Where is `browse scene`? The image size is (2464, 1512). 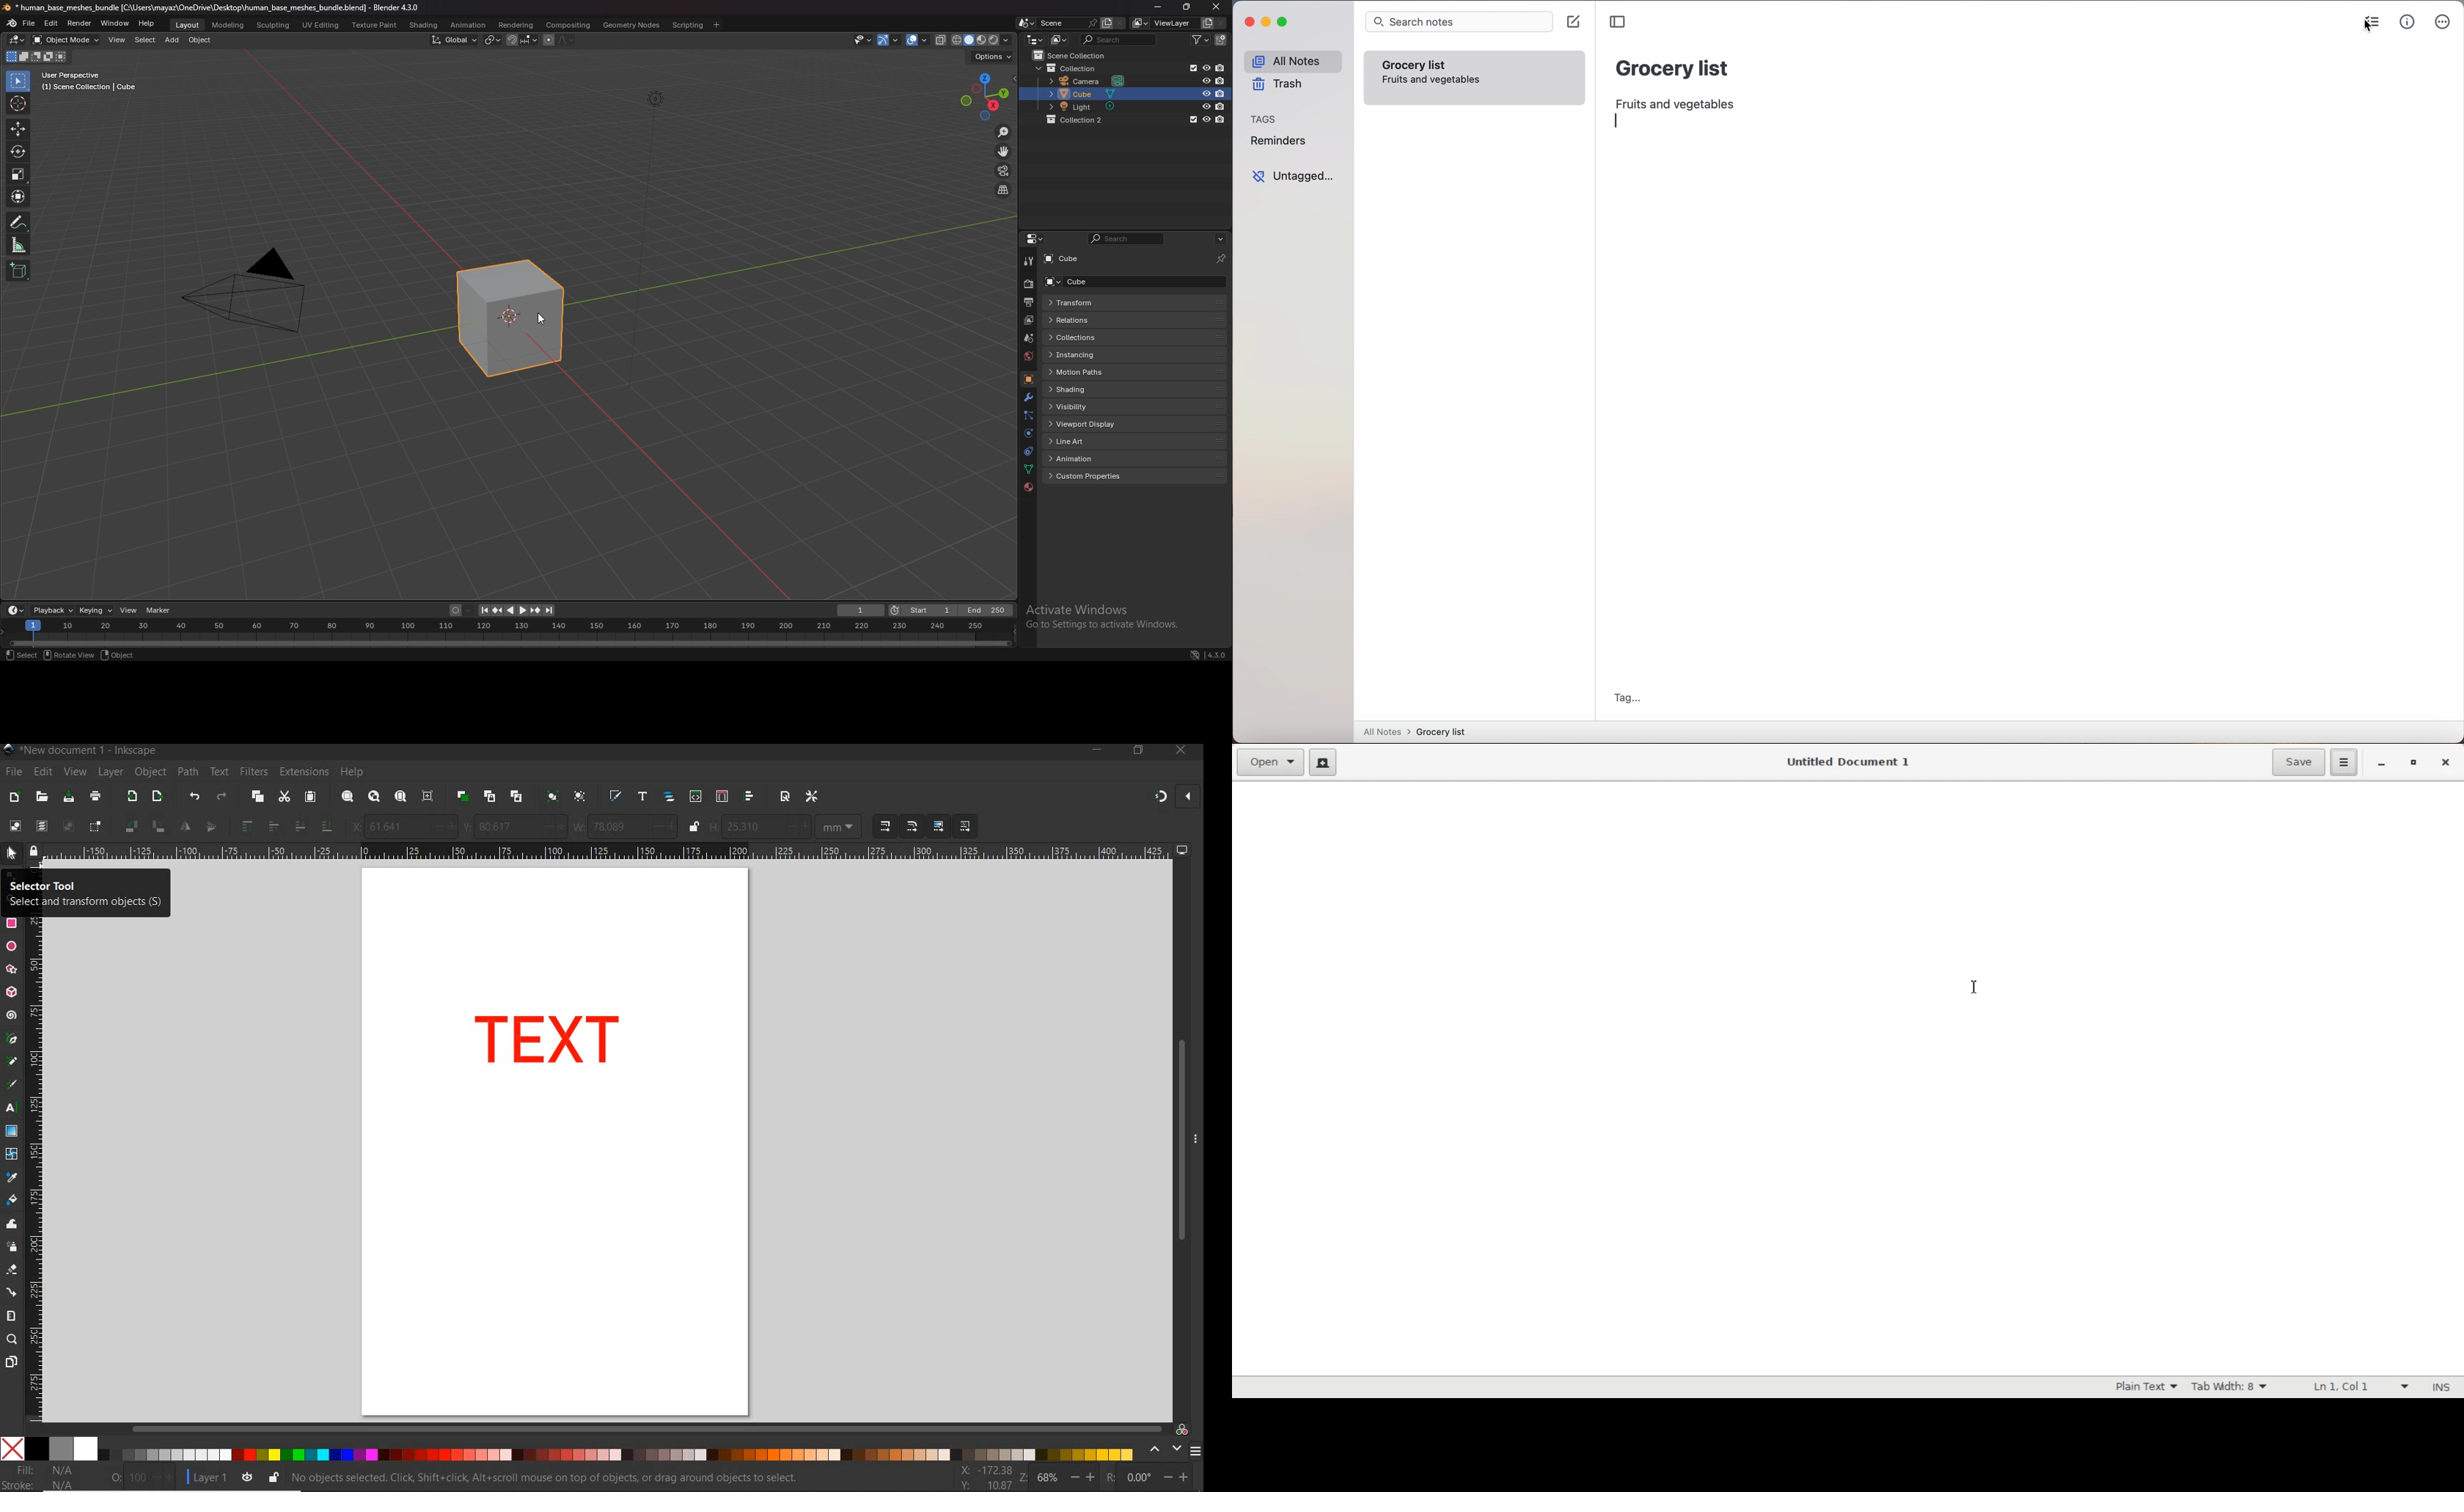
browse scene is located at coordinates (1027, 23).